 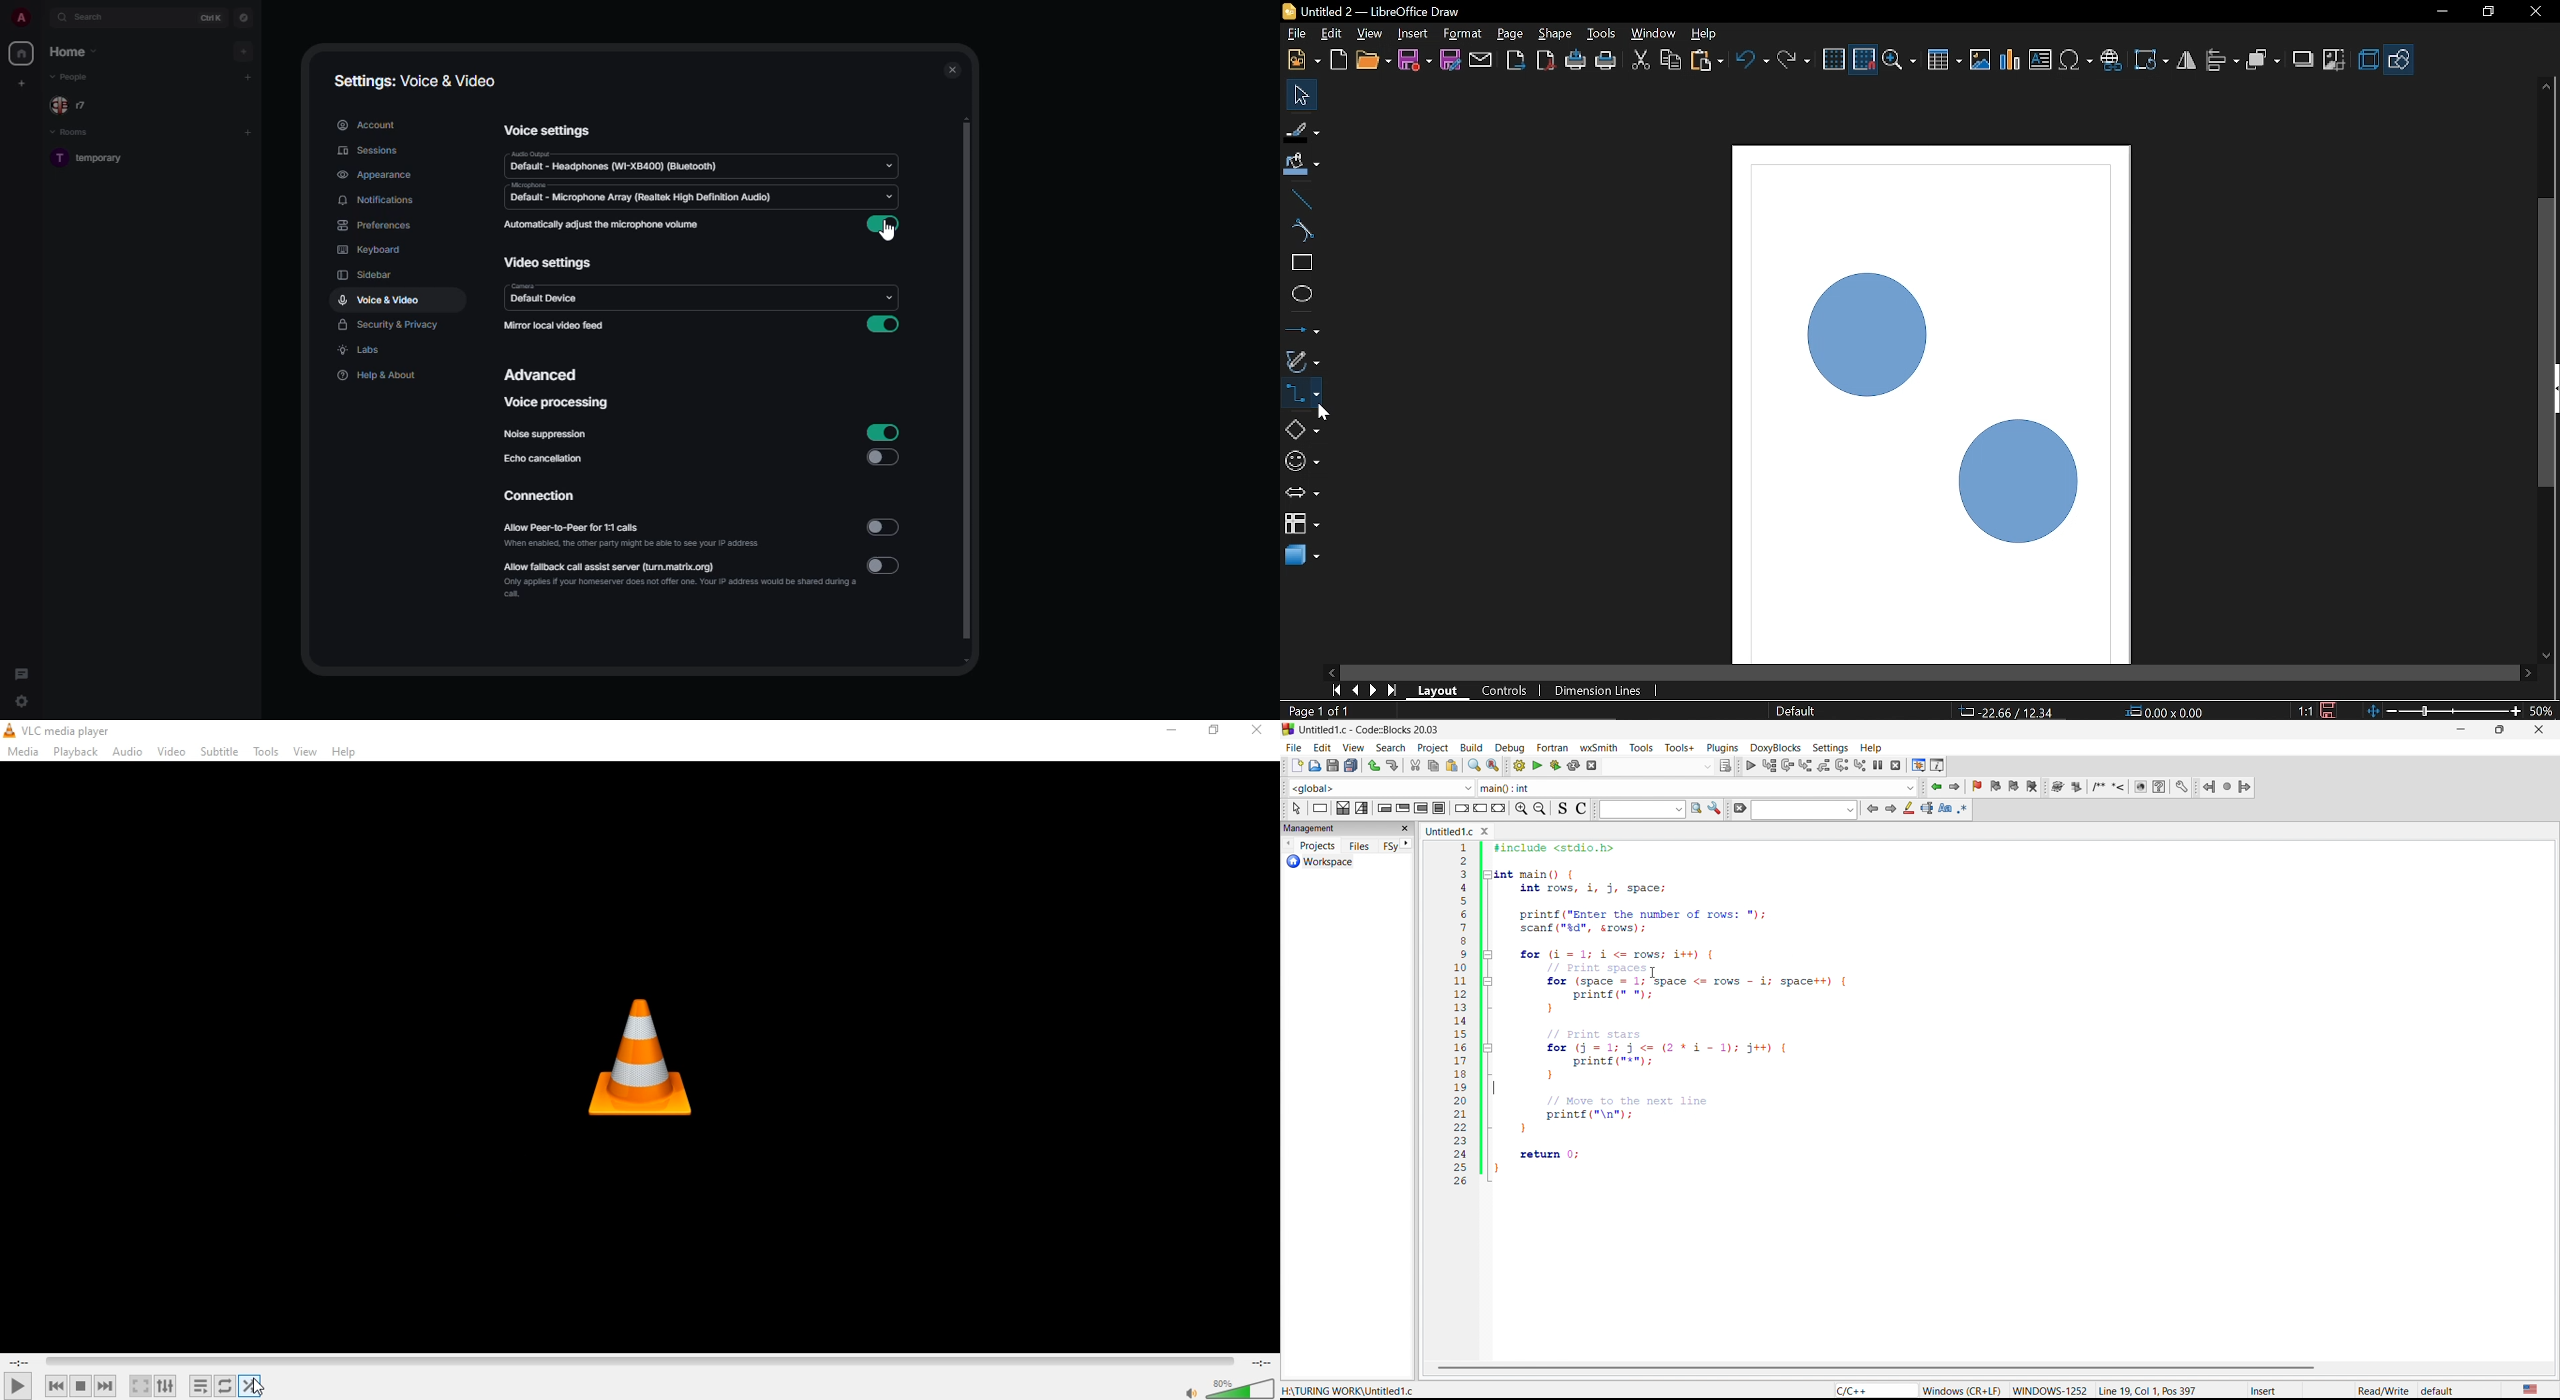 I want to click on Symbol shapes, so click(x=1302, y=463).